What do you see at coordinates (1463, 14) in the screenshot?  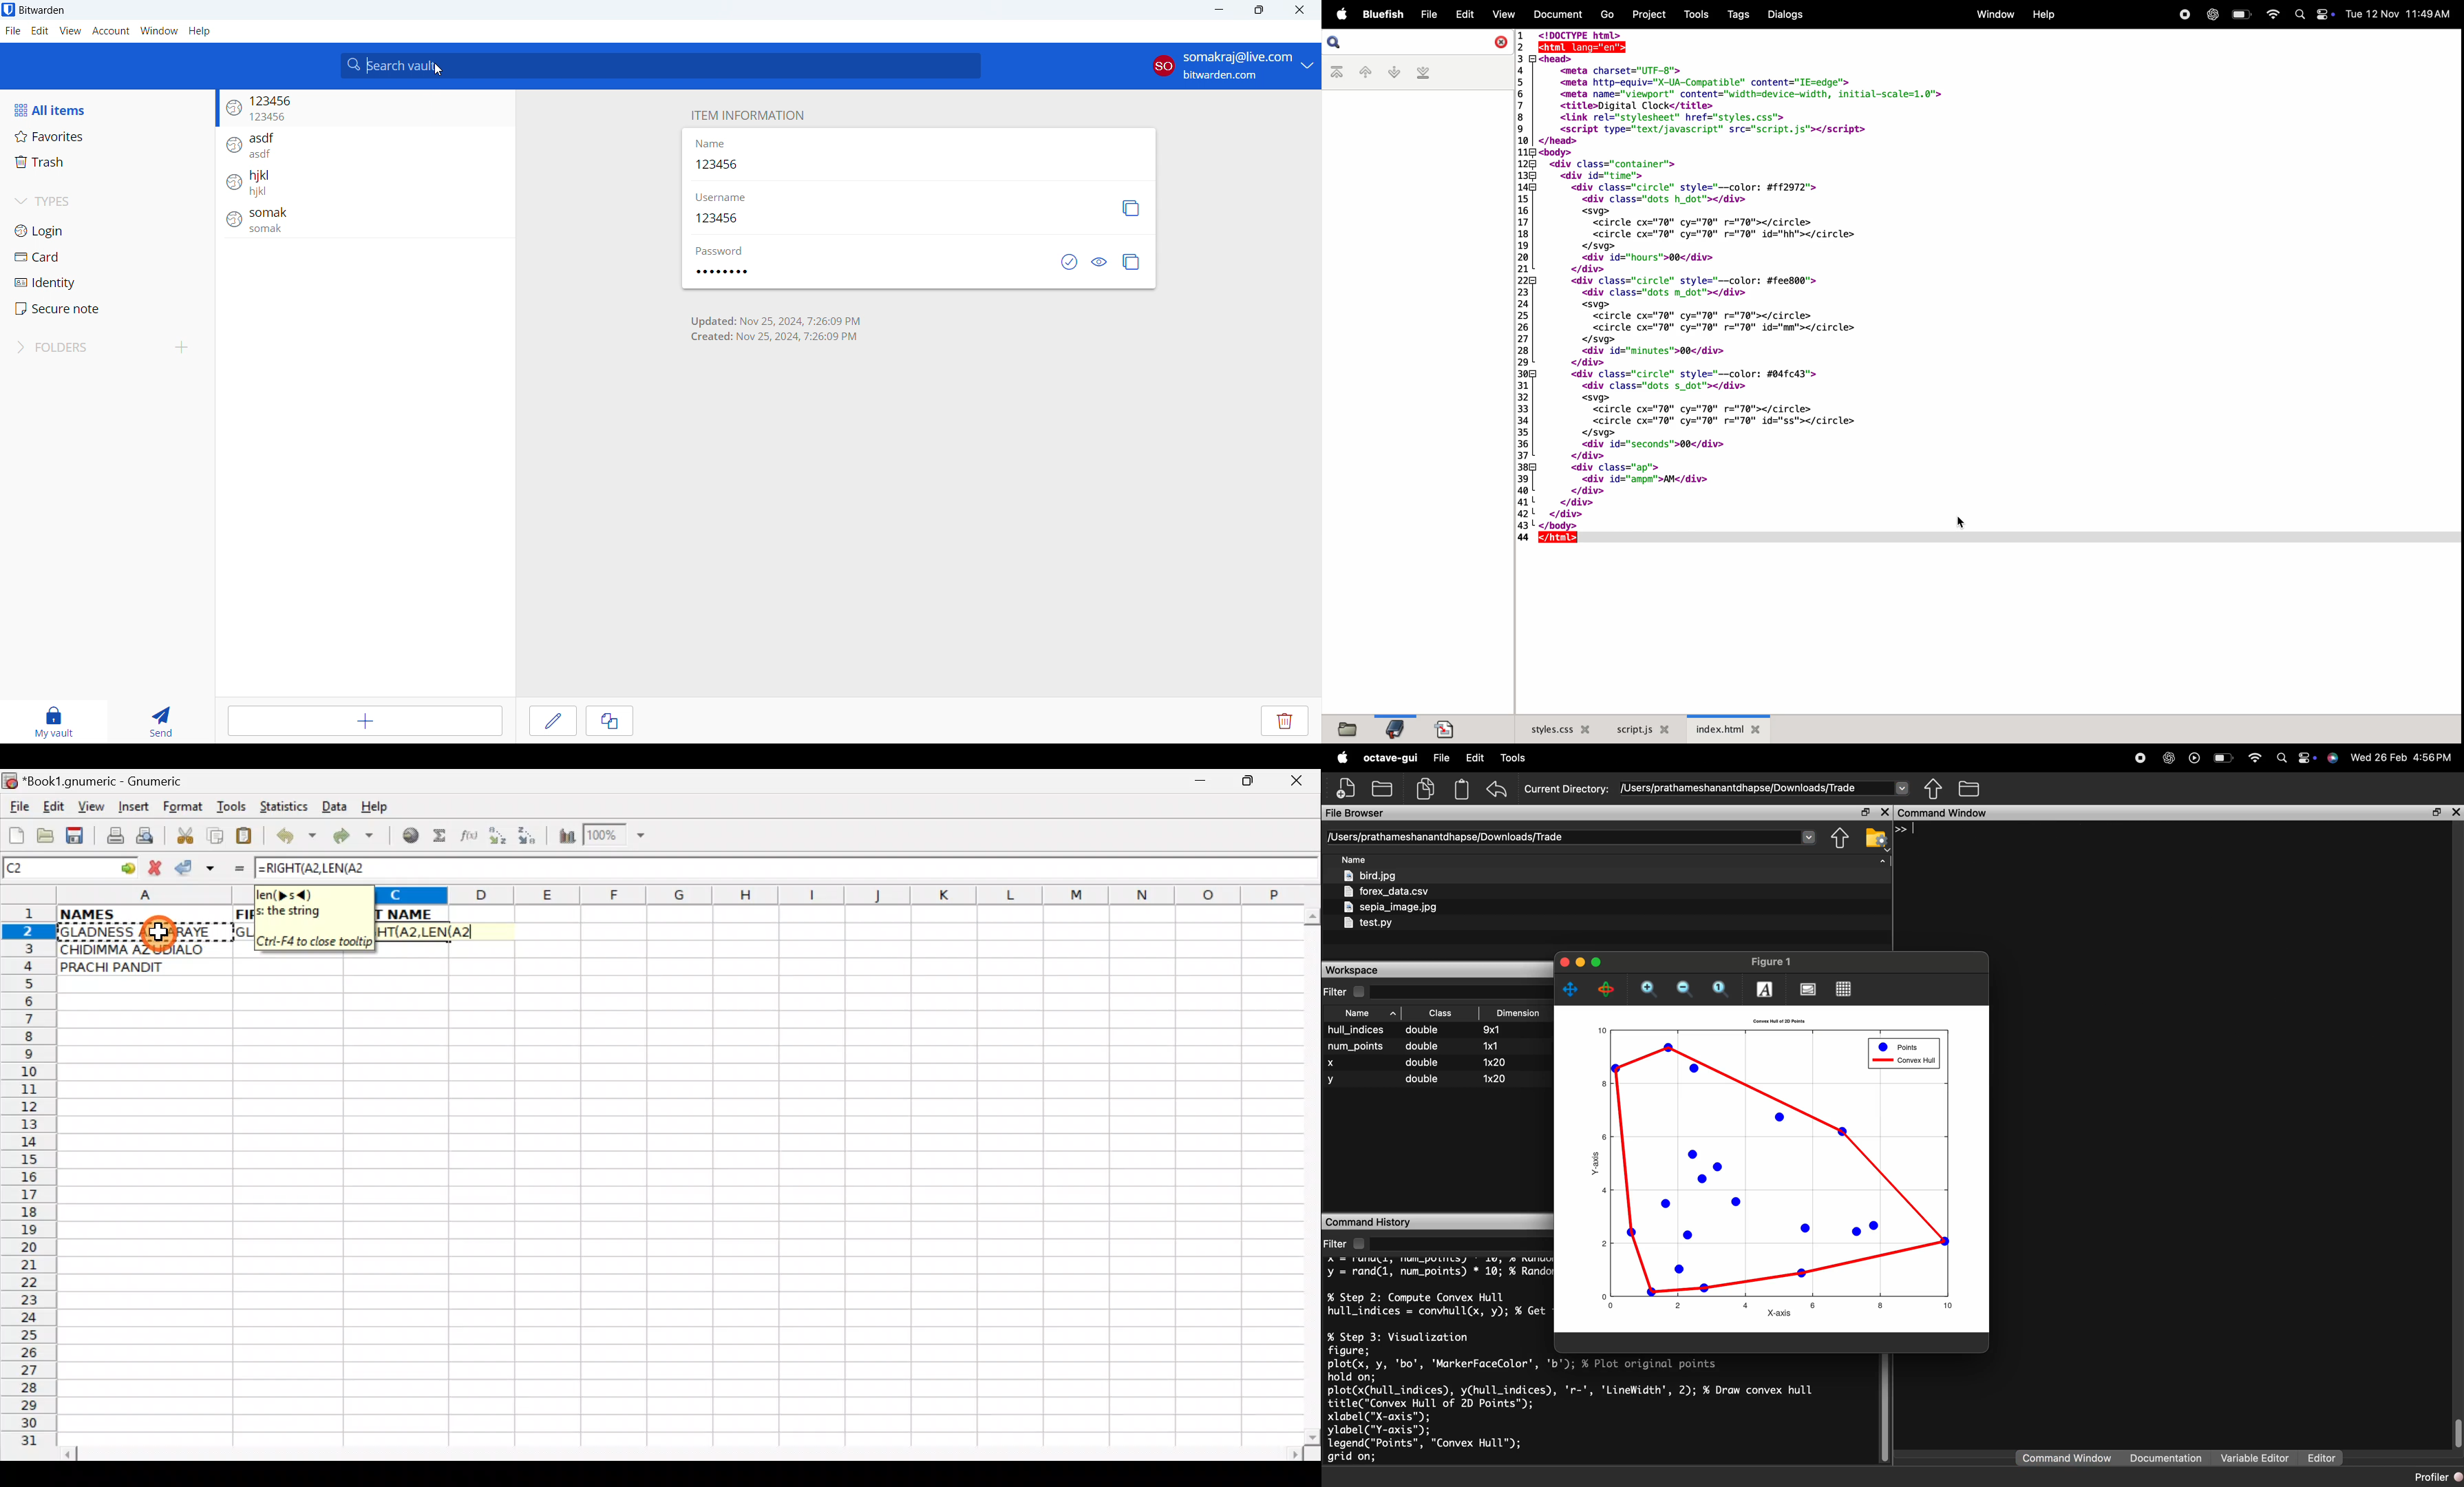 I see `edit` at bounding box center [1463, 14].